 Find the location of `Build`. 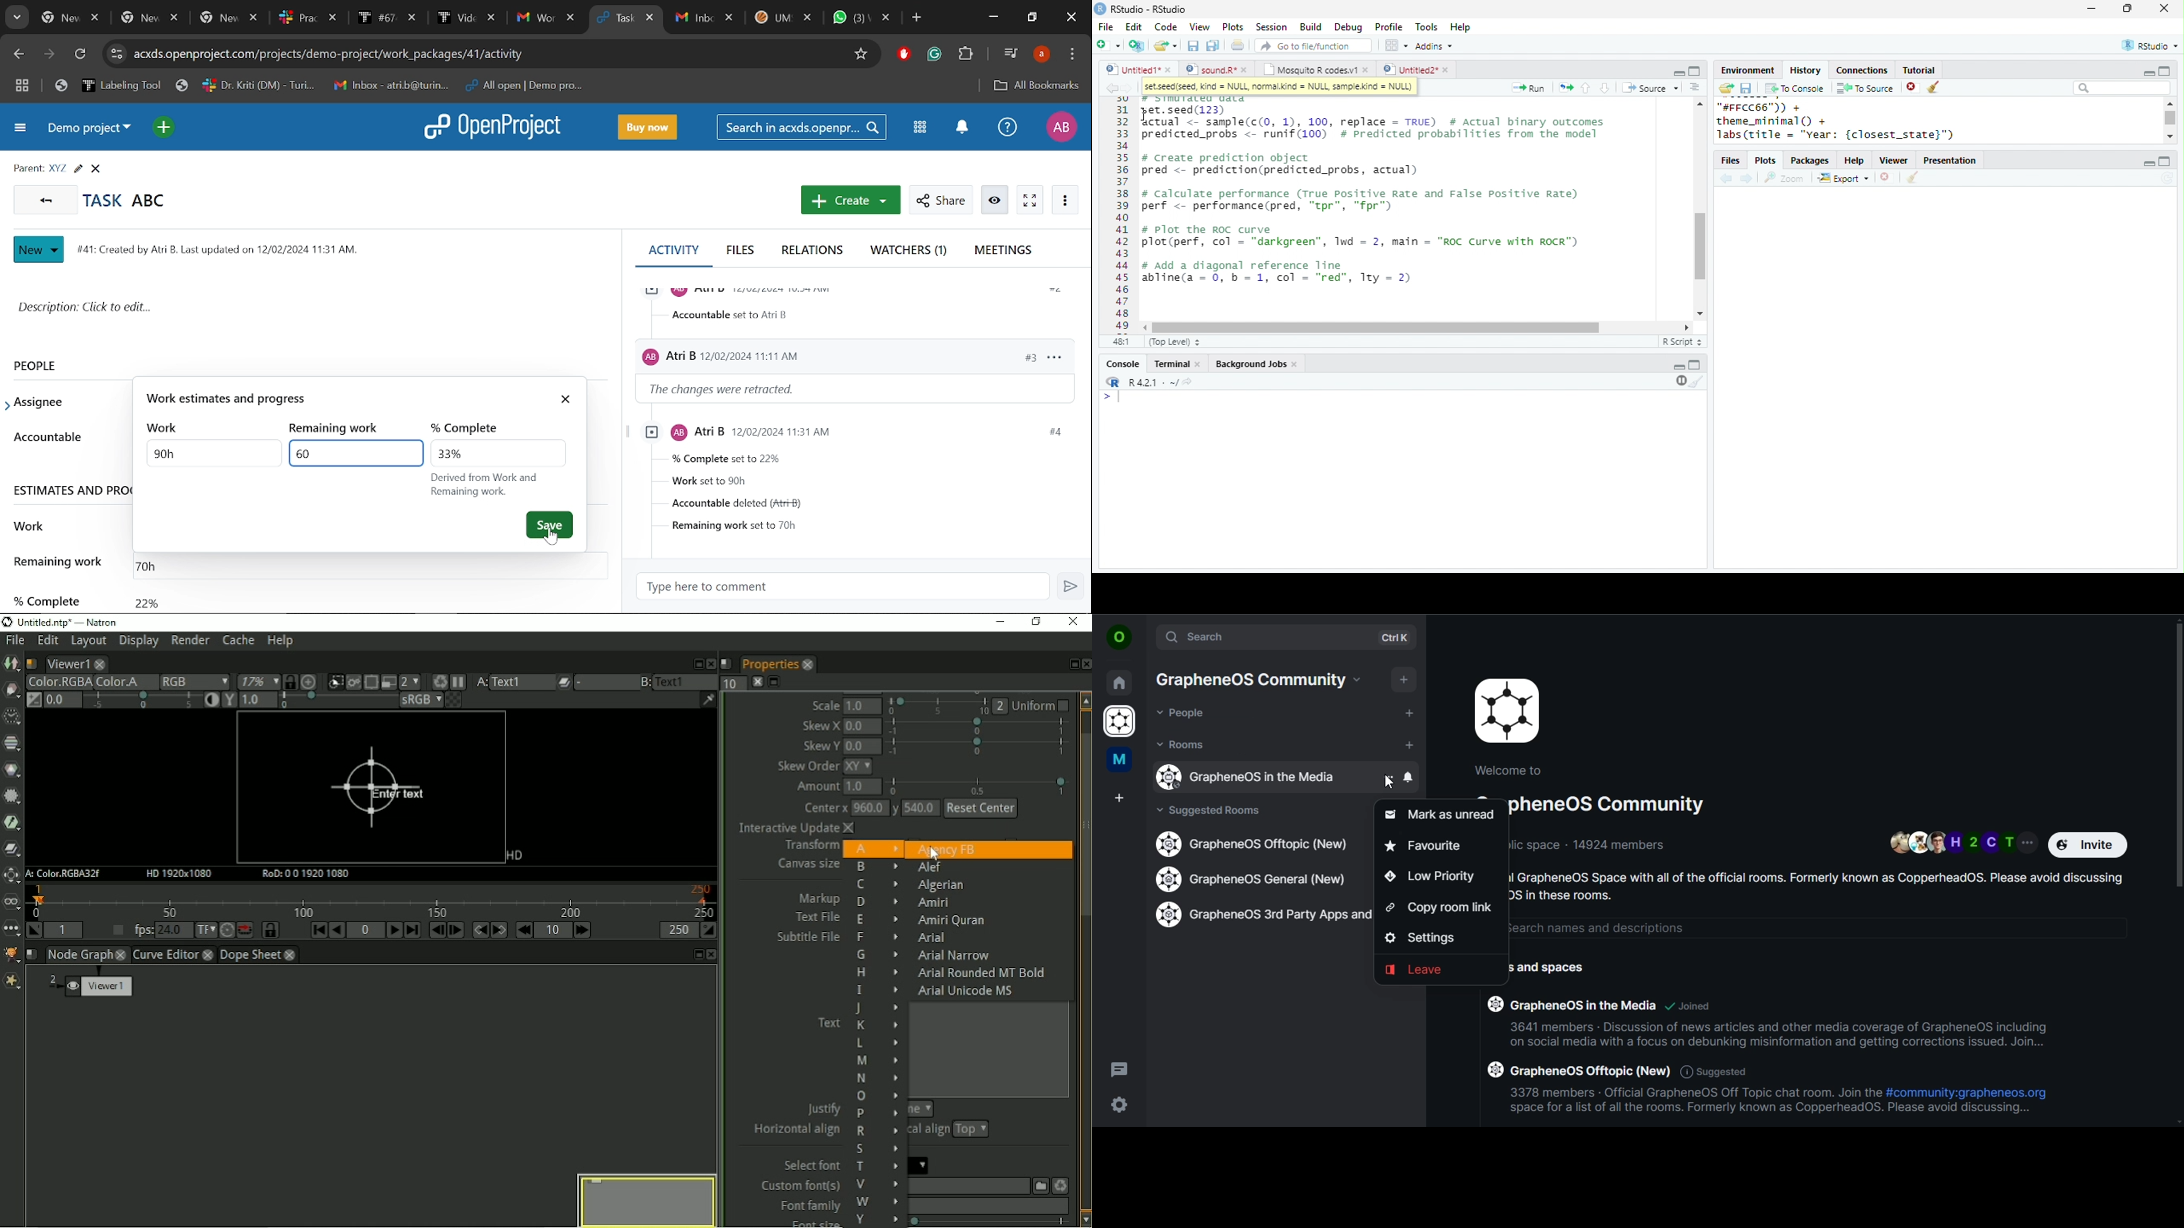

Build is located at coordinates (1310, 27).